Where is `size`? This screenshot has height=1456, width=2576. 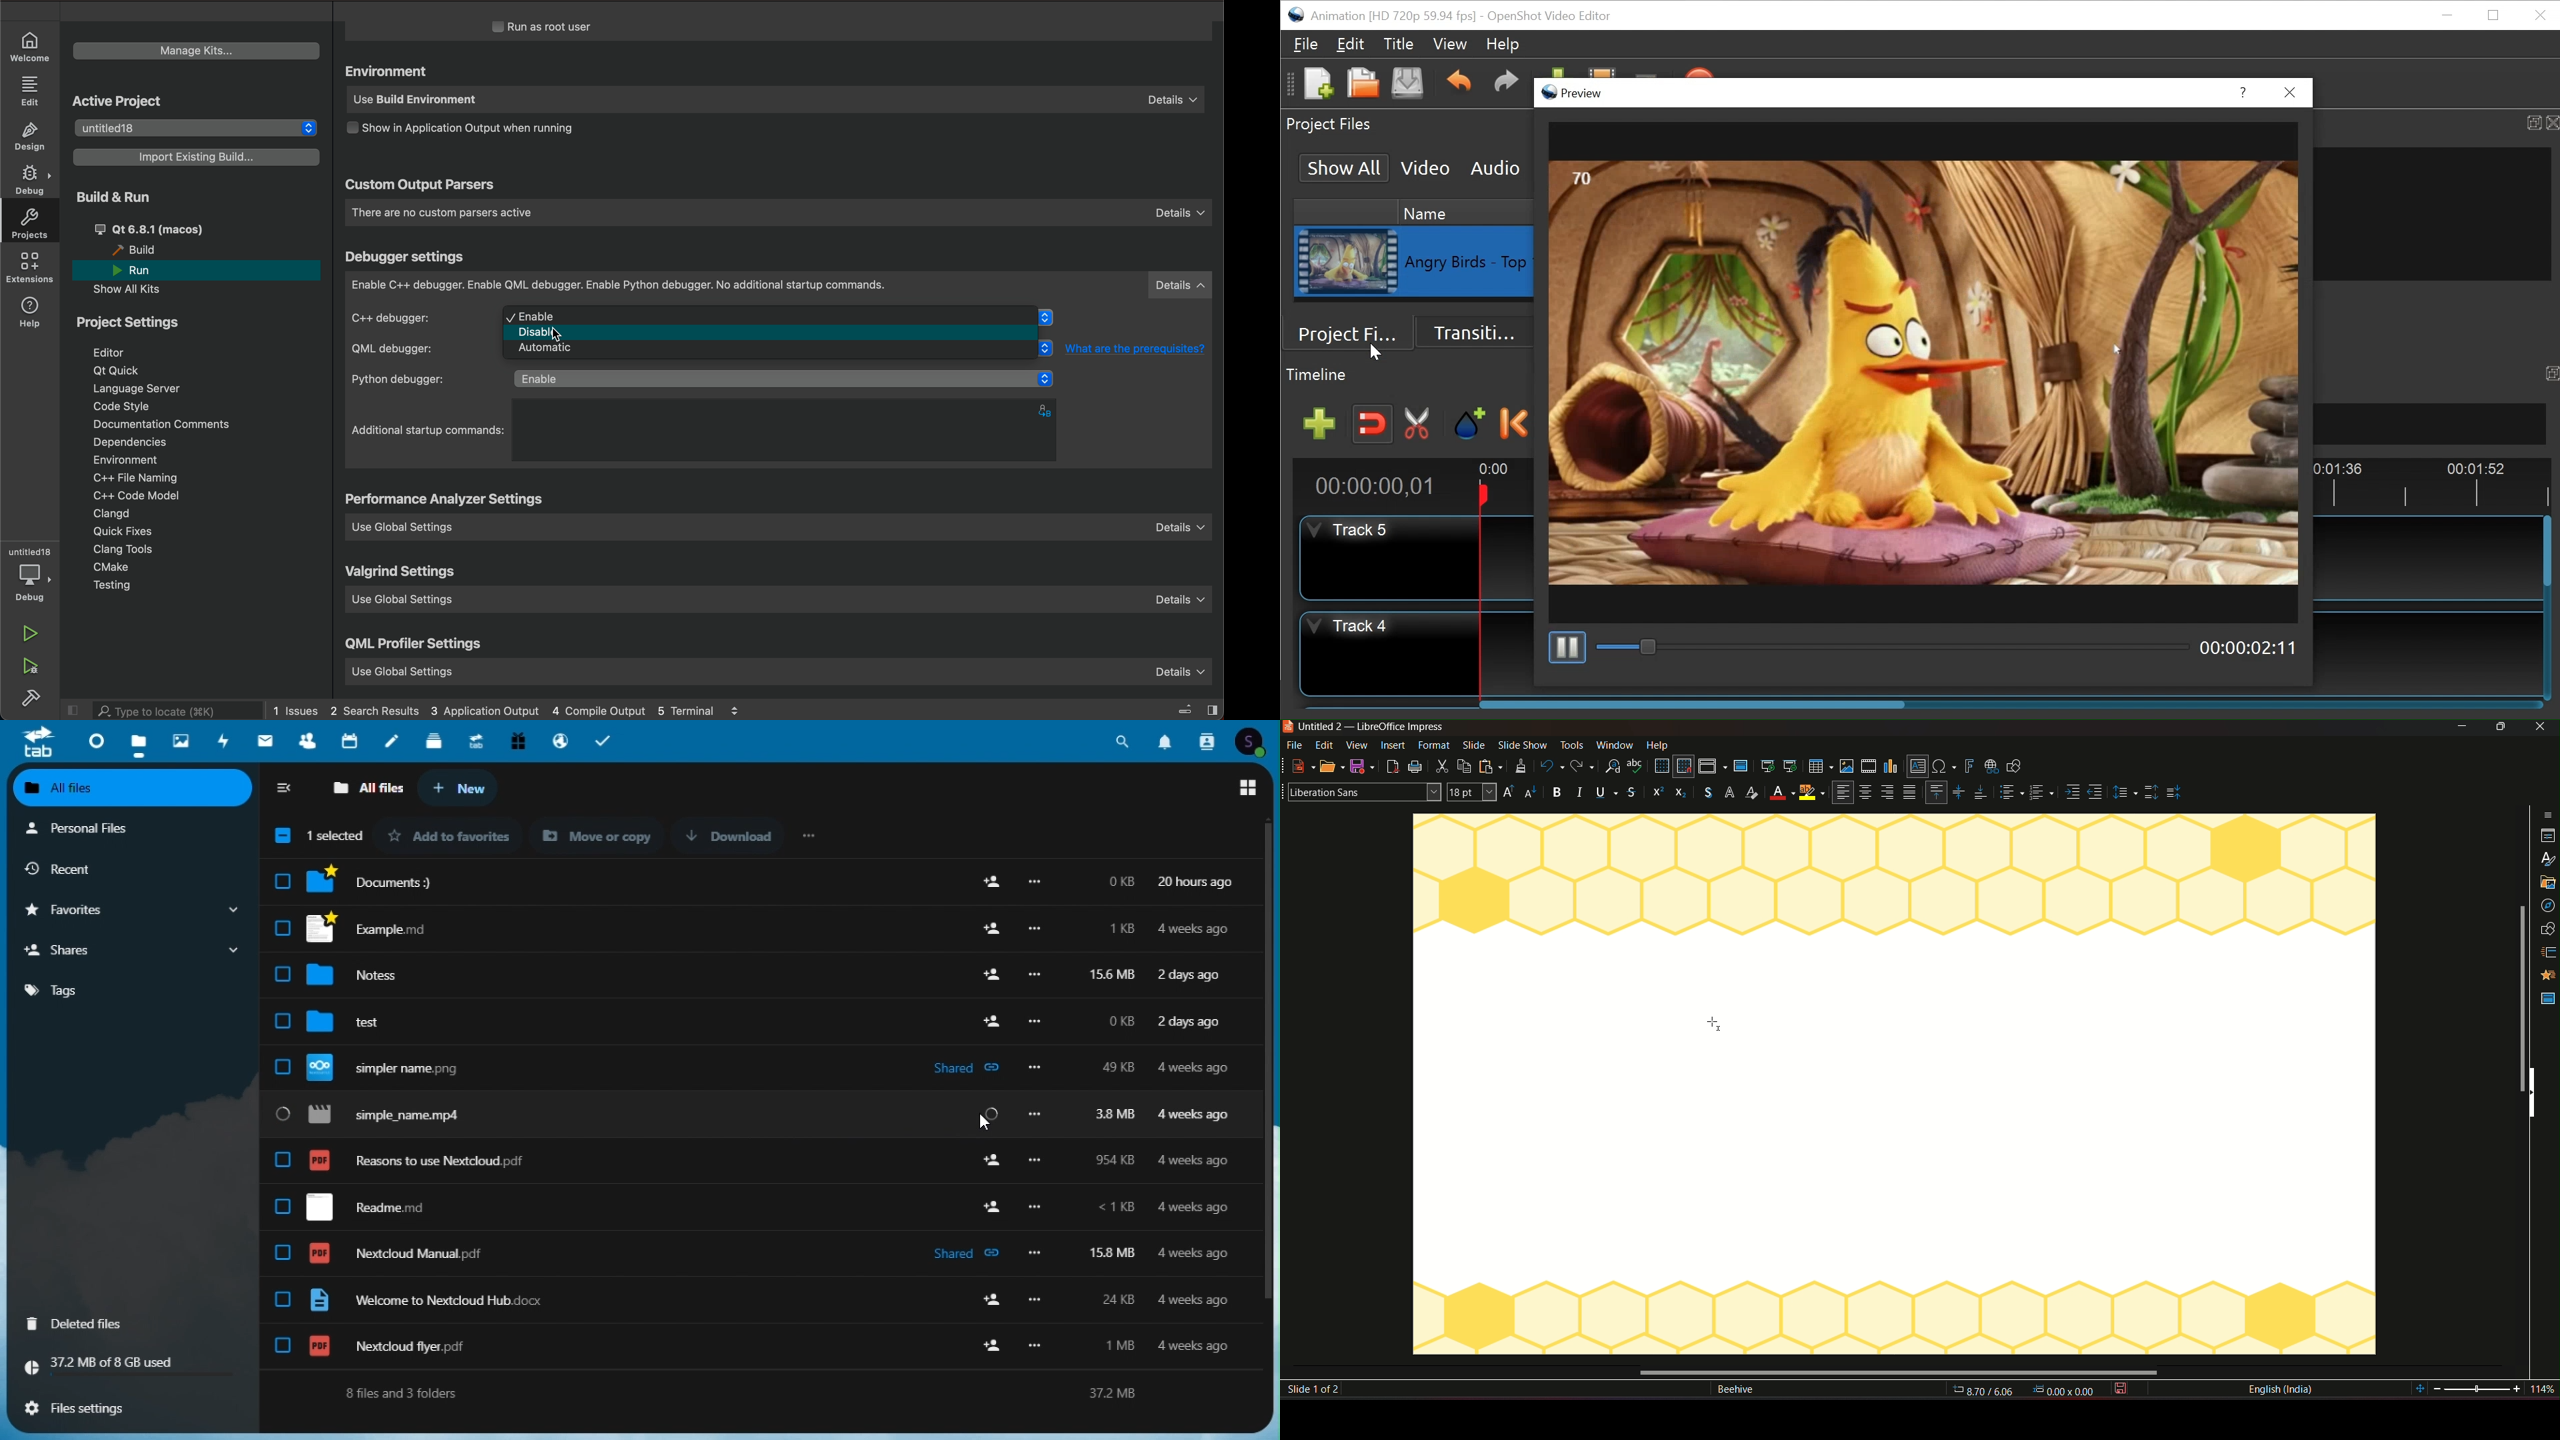
size is located at coordinates (1124, 839).